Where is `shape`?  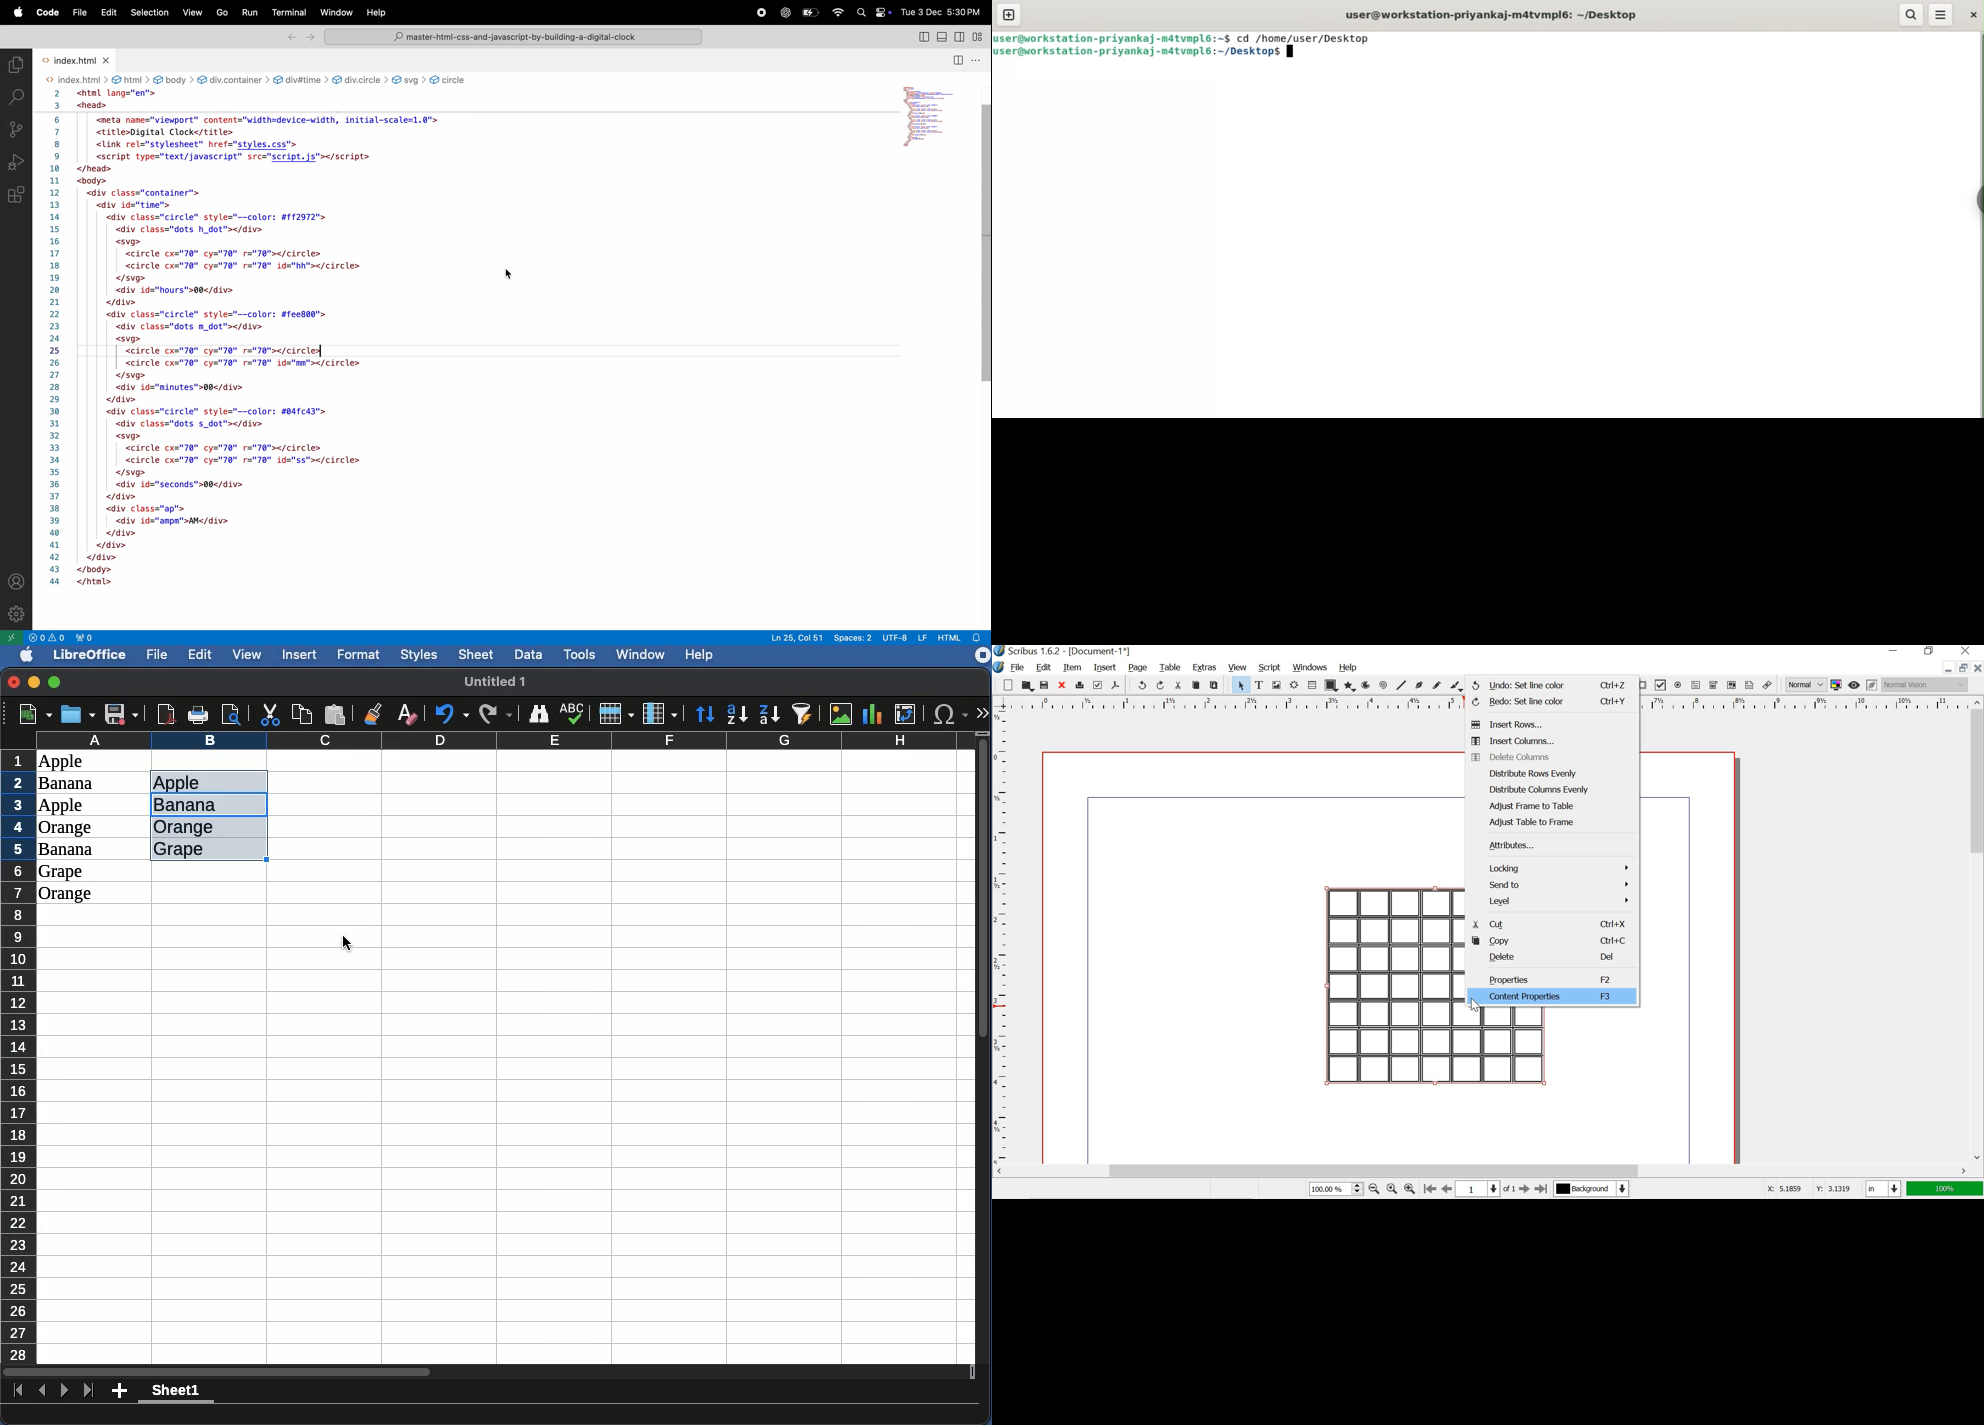 shape is located at coordinates (1333, 685).